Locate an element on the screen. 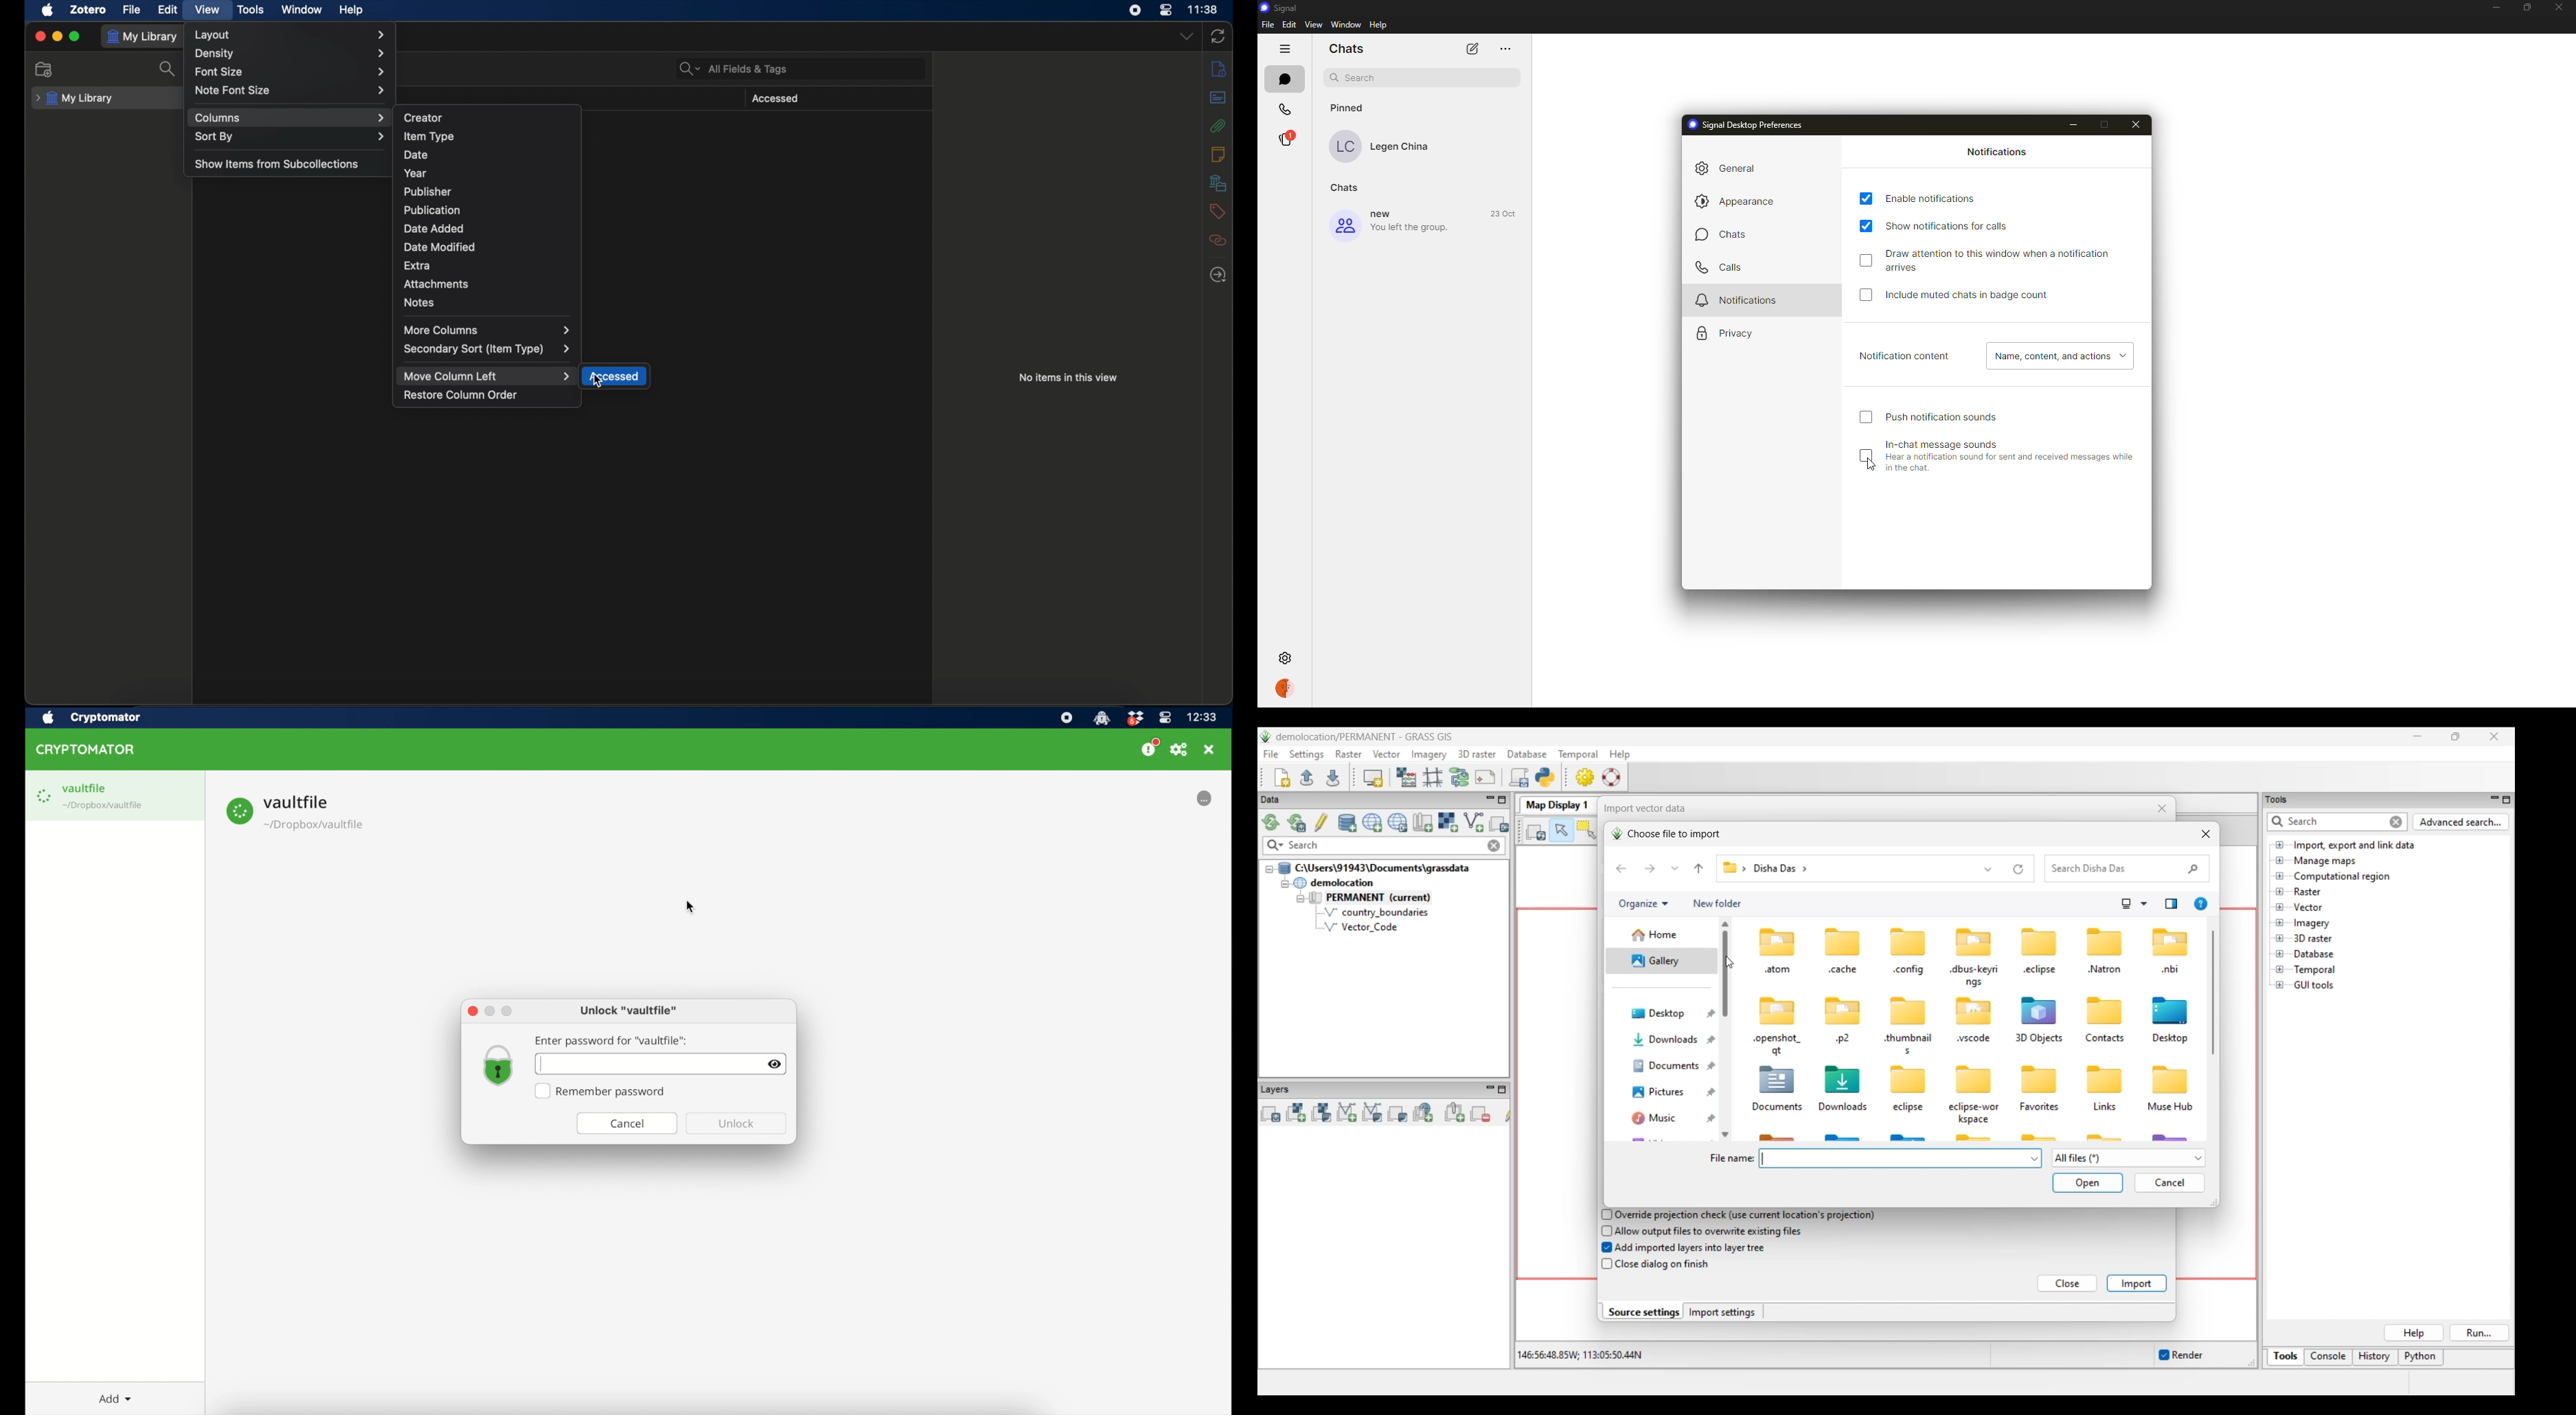  dropdown is located at coordinates (1186, 37).